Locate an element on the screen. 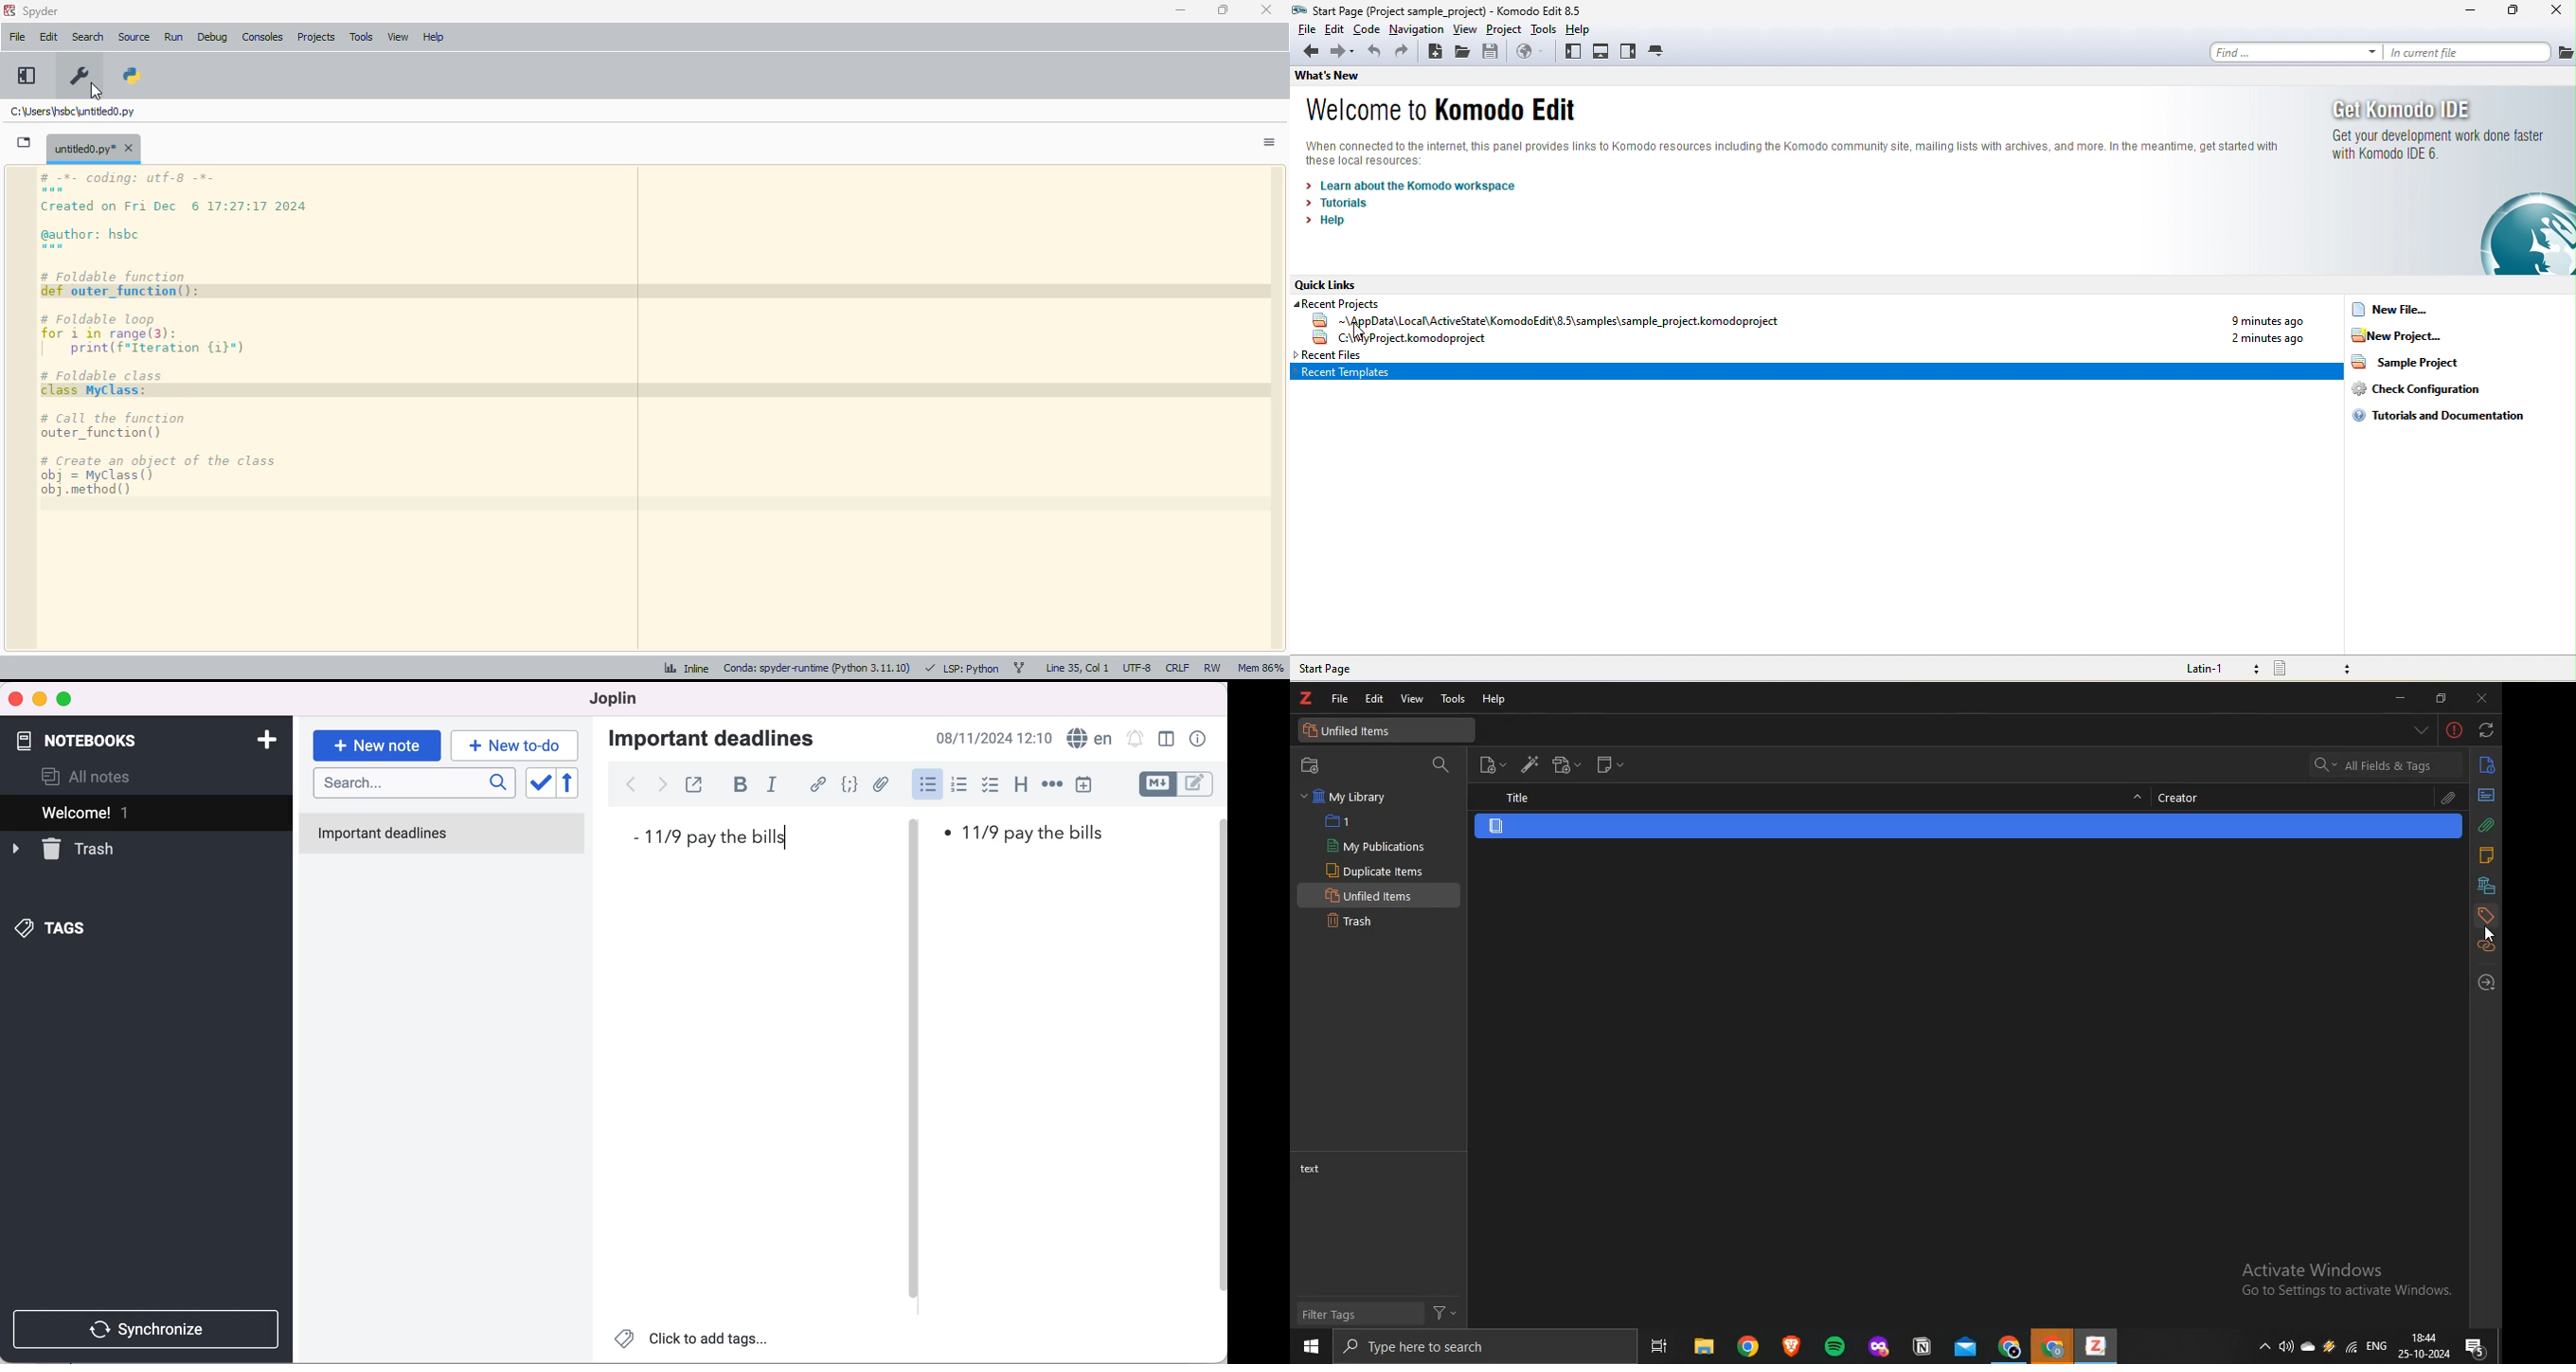 The width and height of the screenshot is (2576, 1372). search is located at coordinates (414, 784).